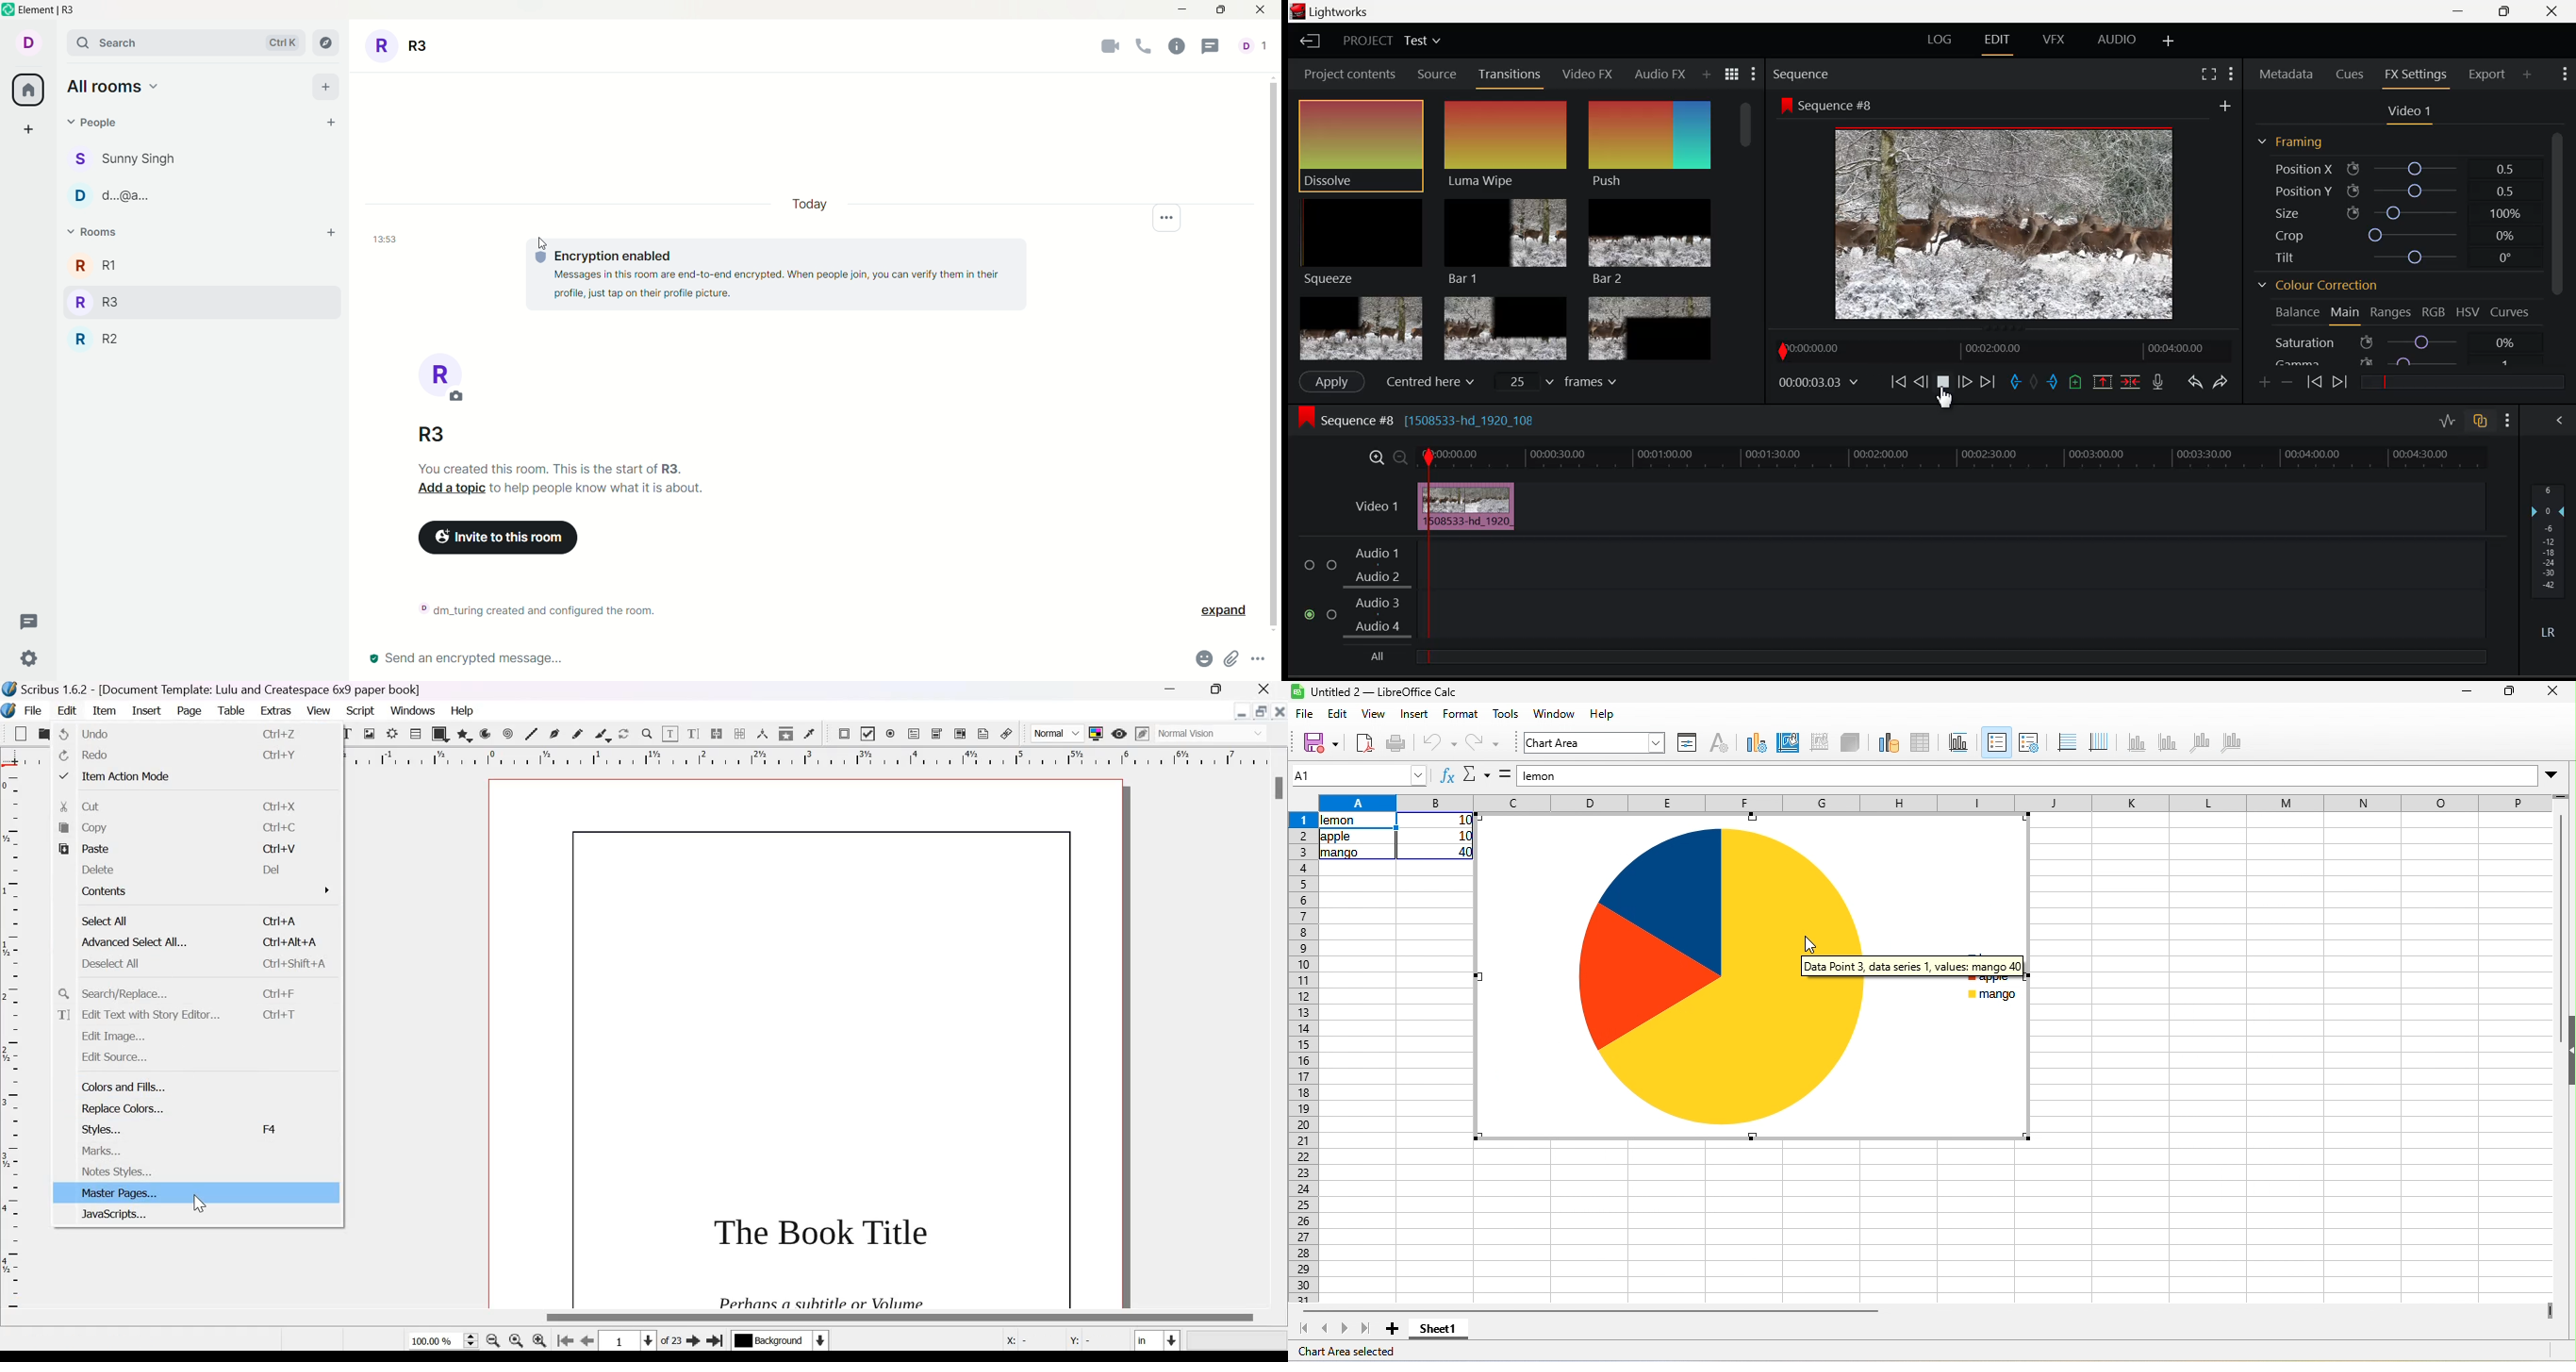 This screenshot has height=1372, width=2576. I want to click on Audio Input Checkbox, so click(1332, 566).